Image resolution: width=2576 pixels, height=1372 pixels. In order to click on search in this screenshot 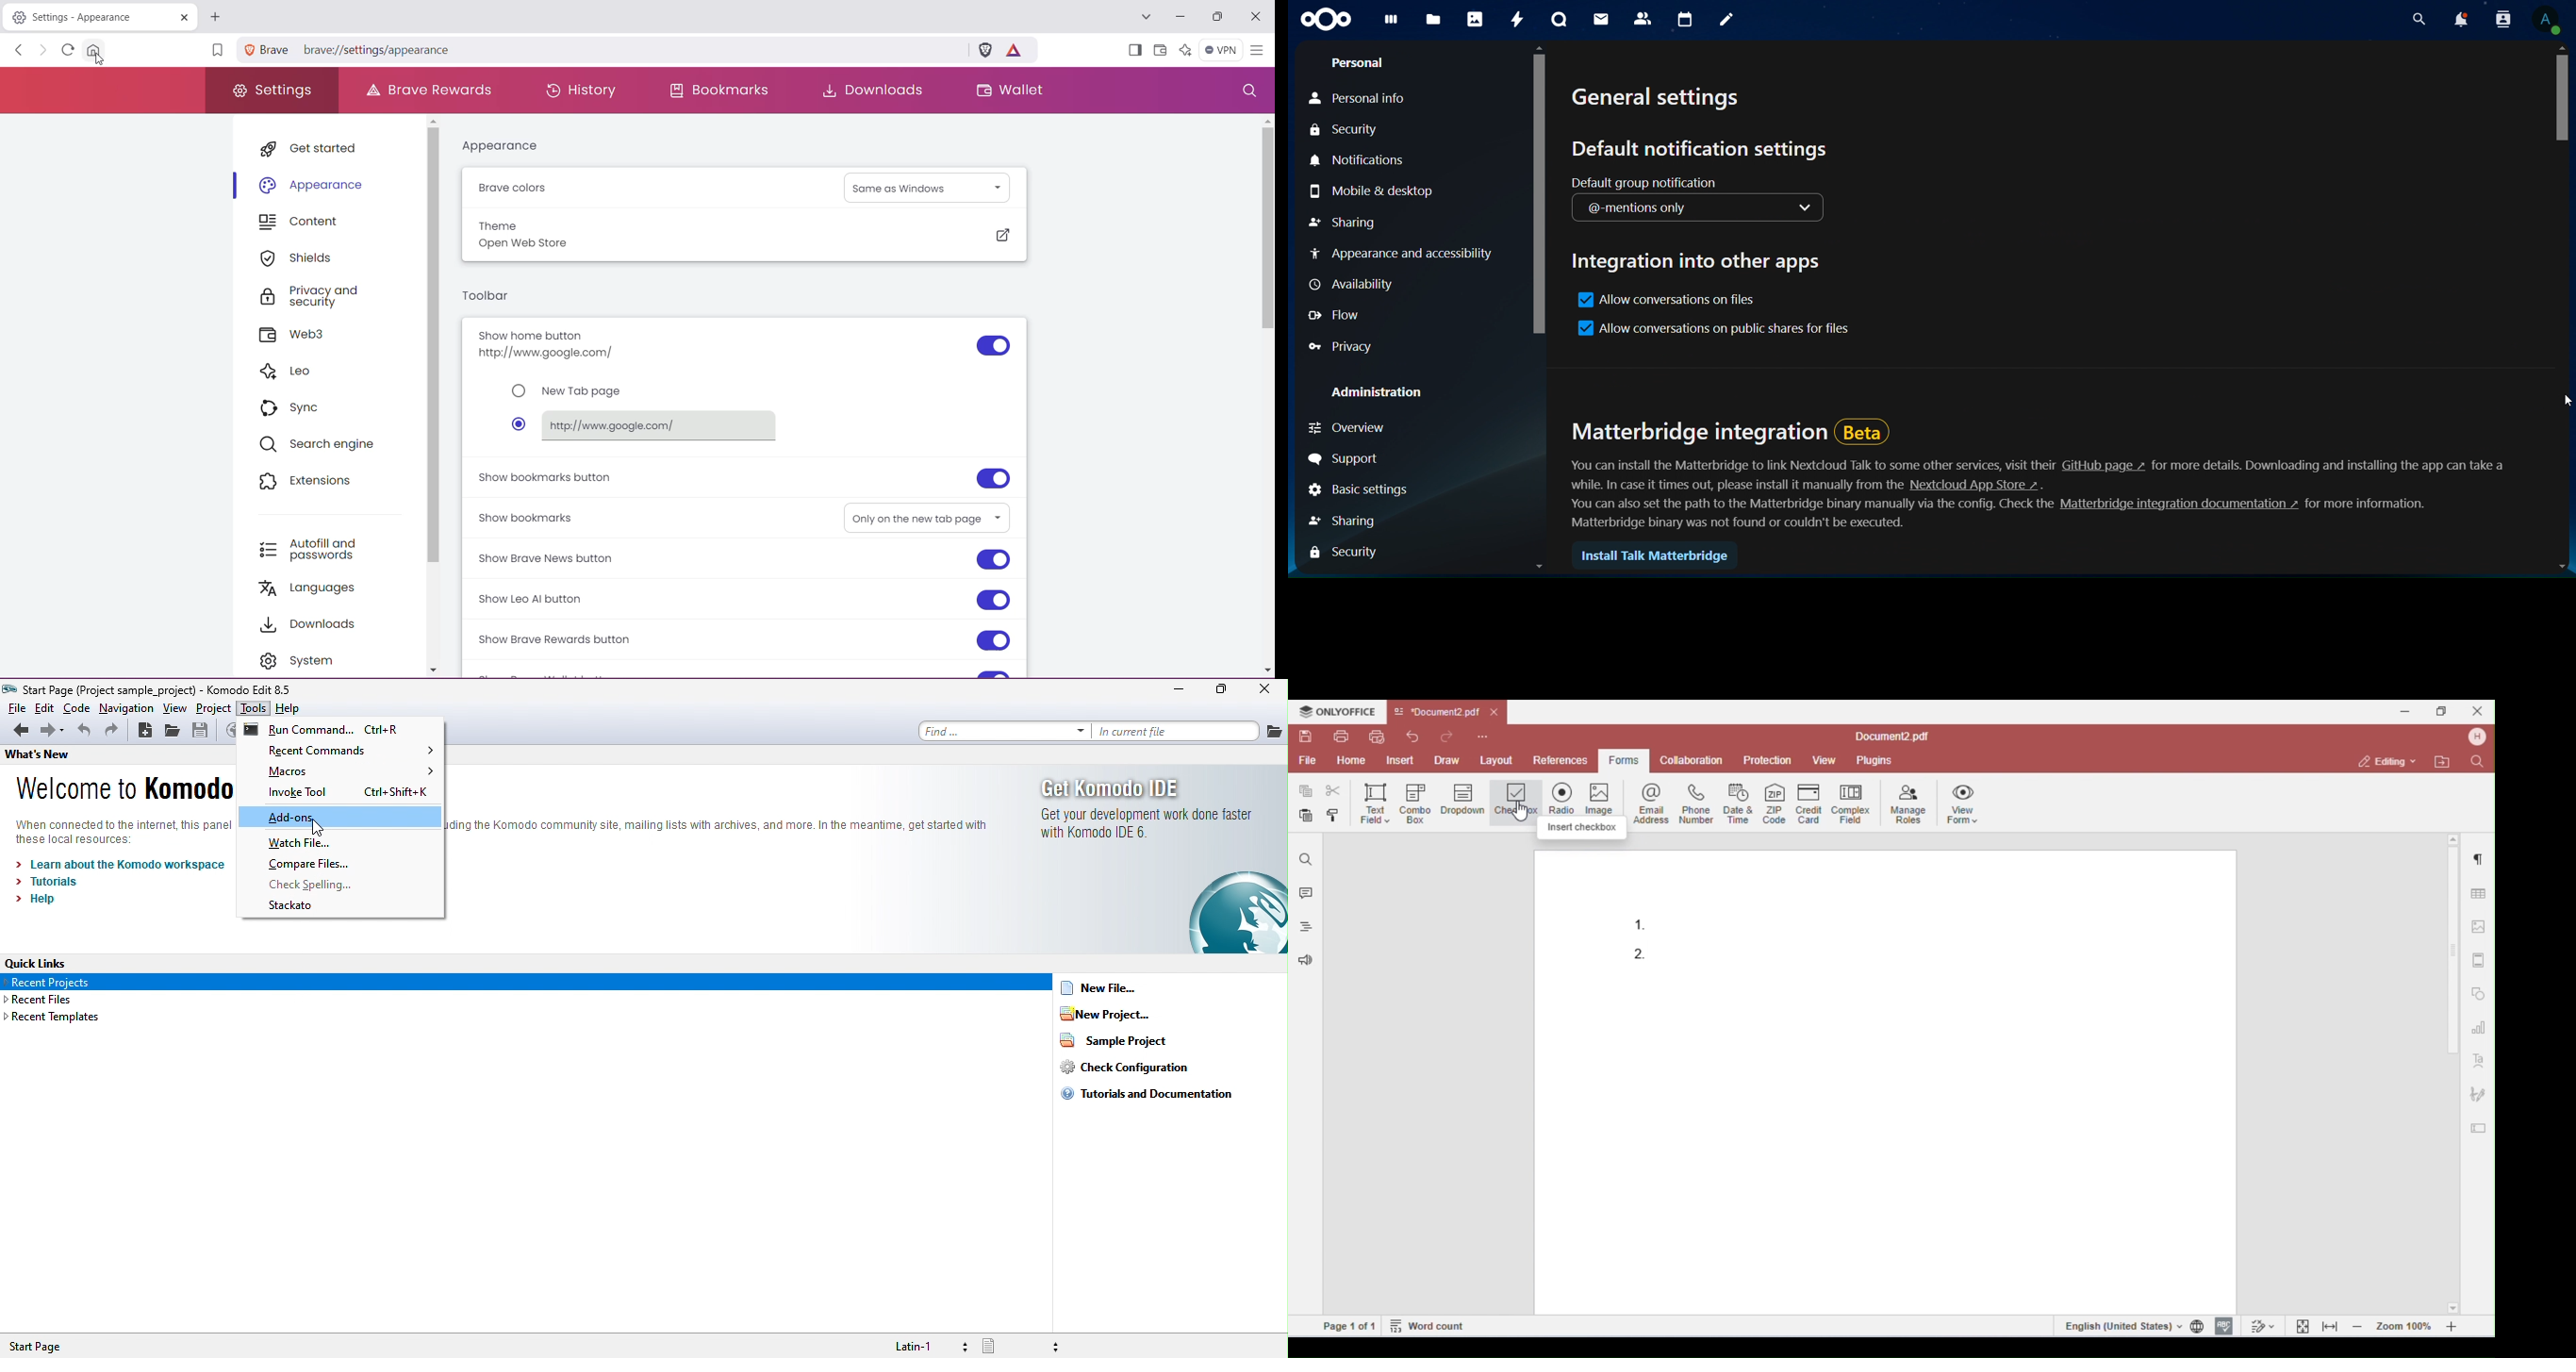, I will do `click(2416, 20)`.